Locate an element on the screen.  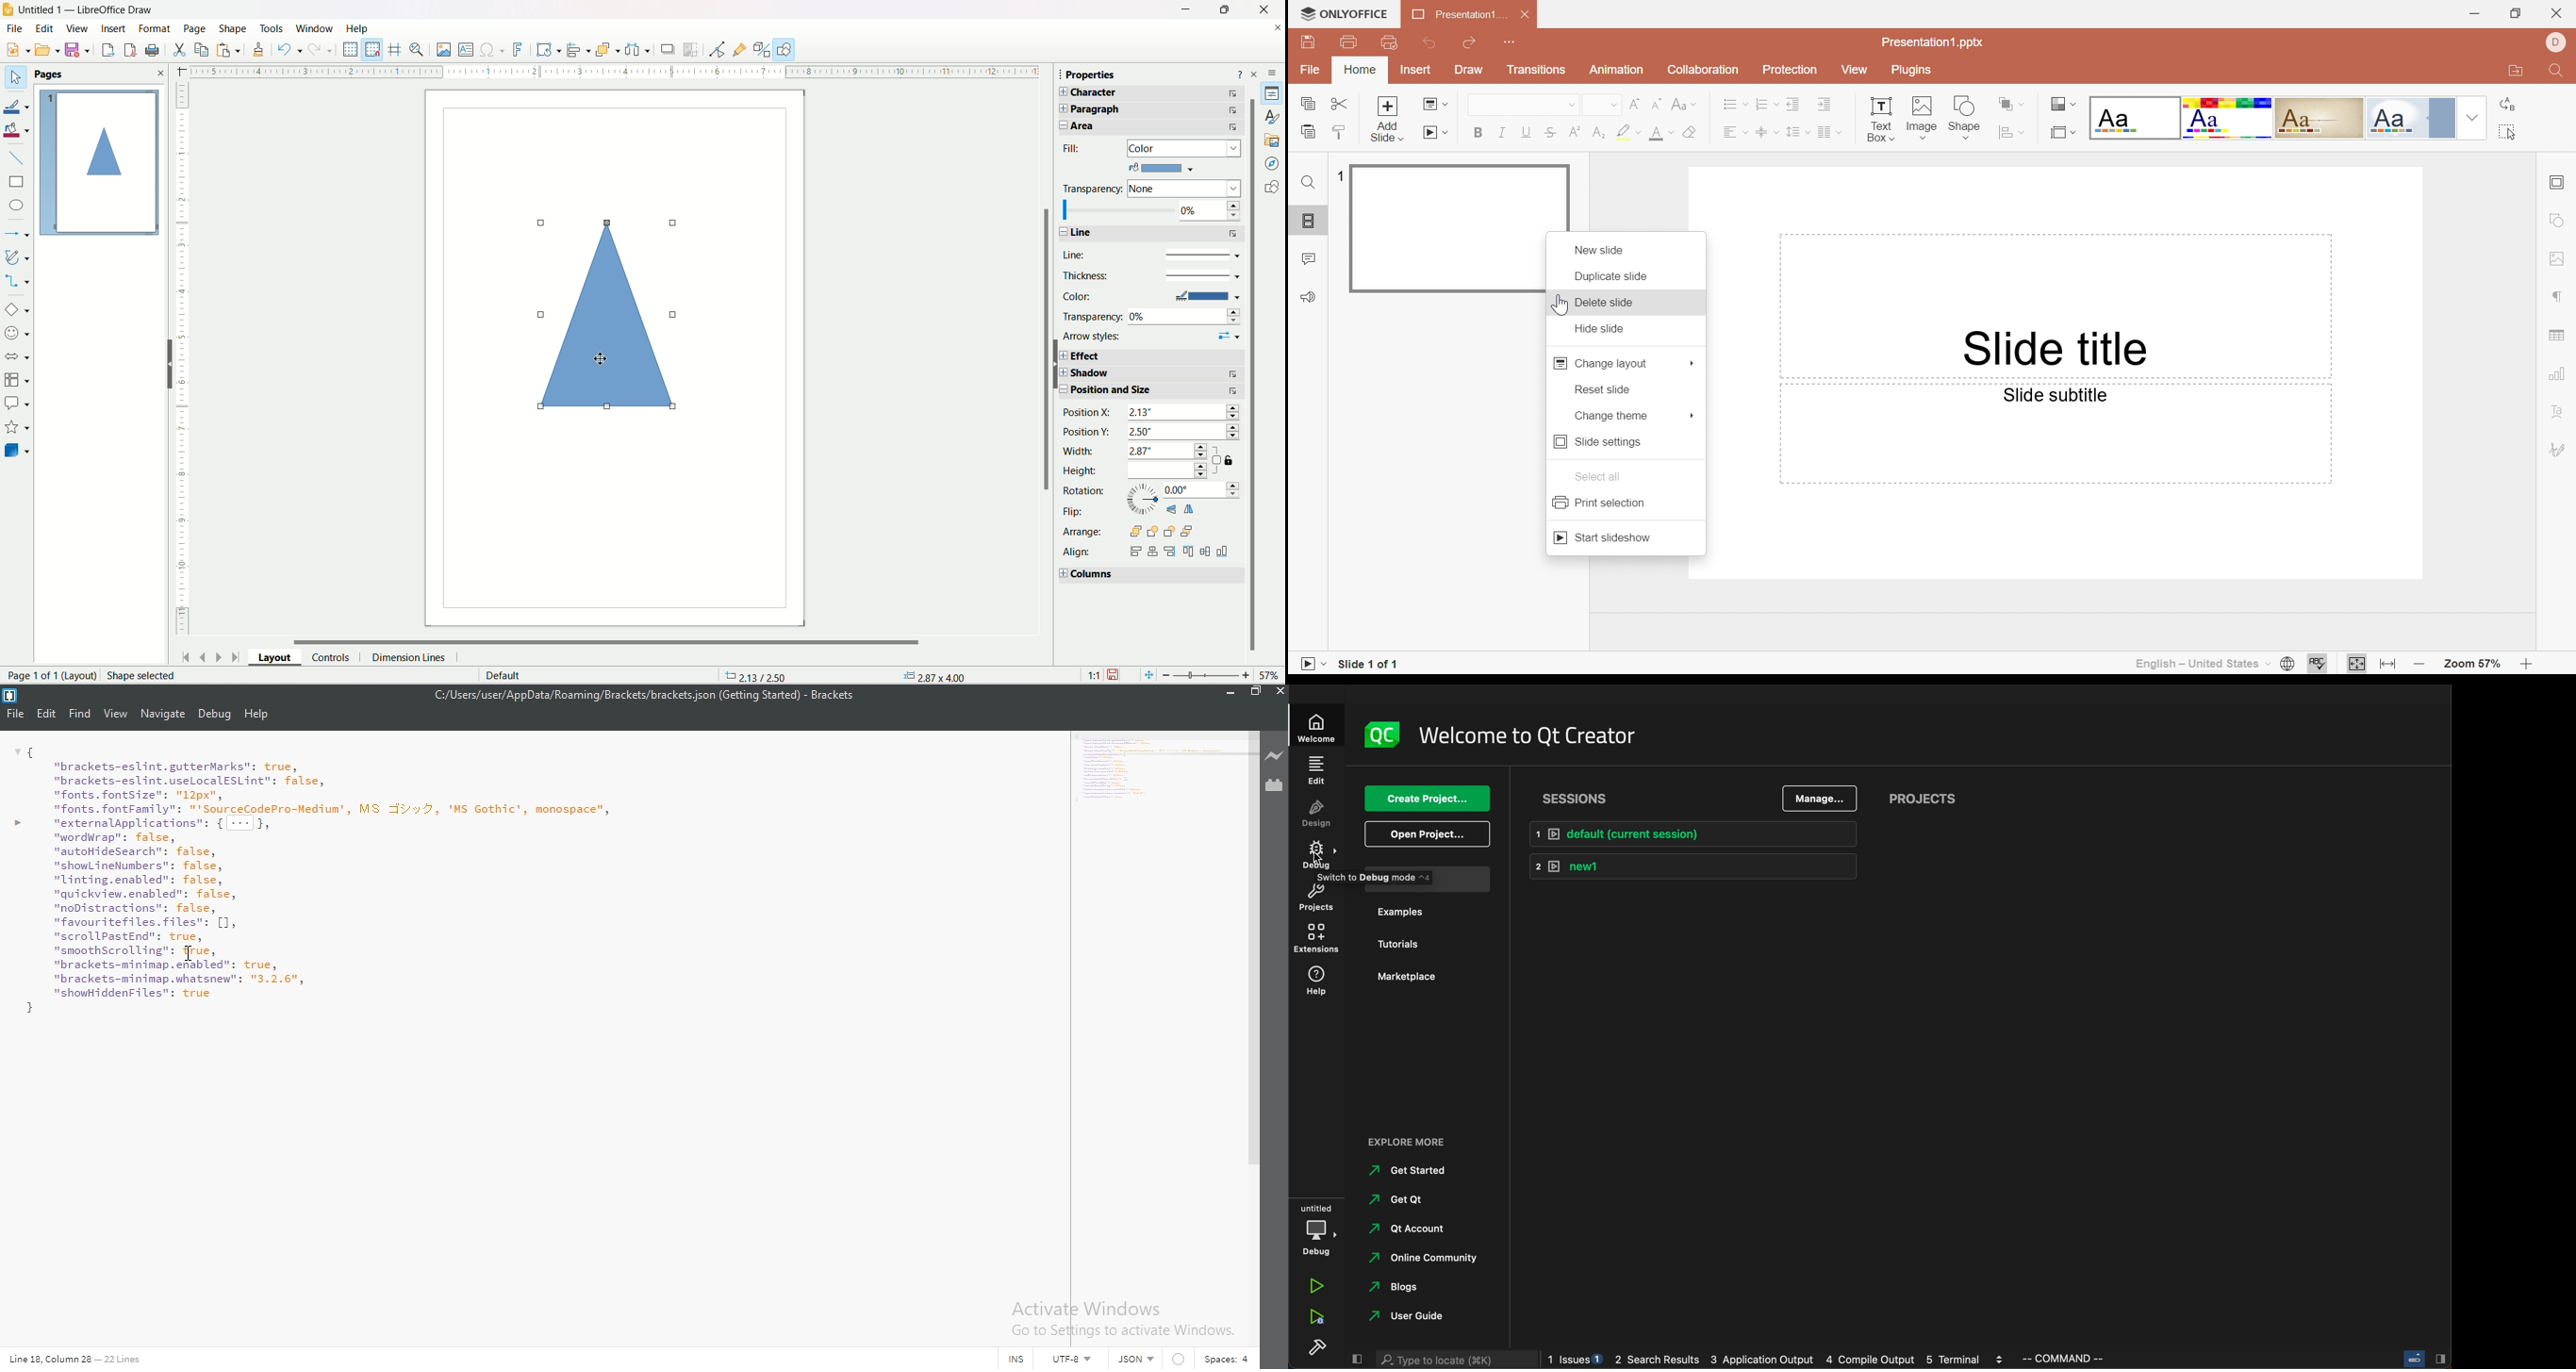
Change layout is located at coordinates (1600, 363).